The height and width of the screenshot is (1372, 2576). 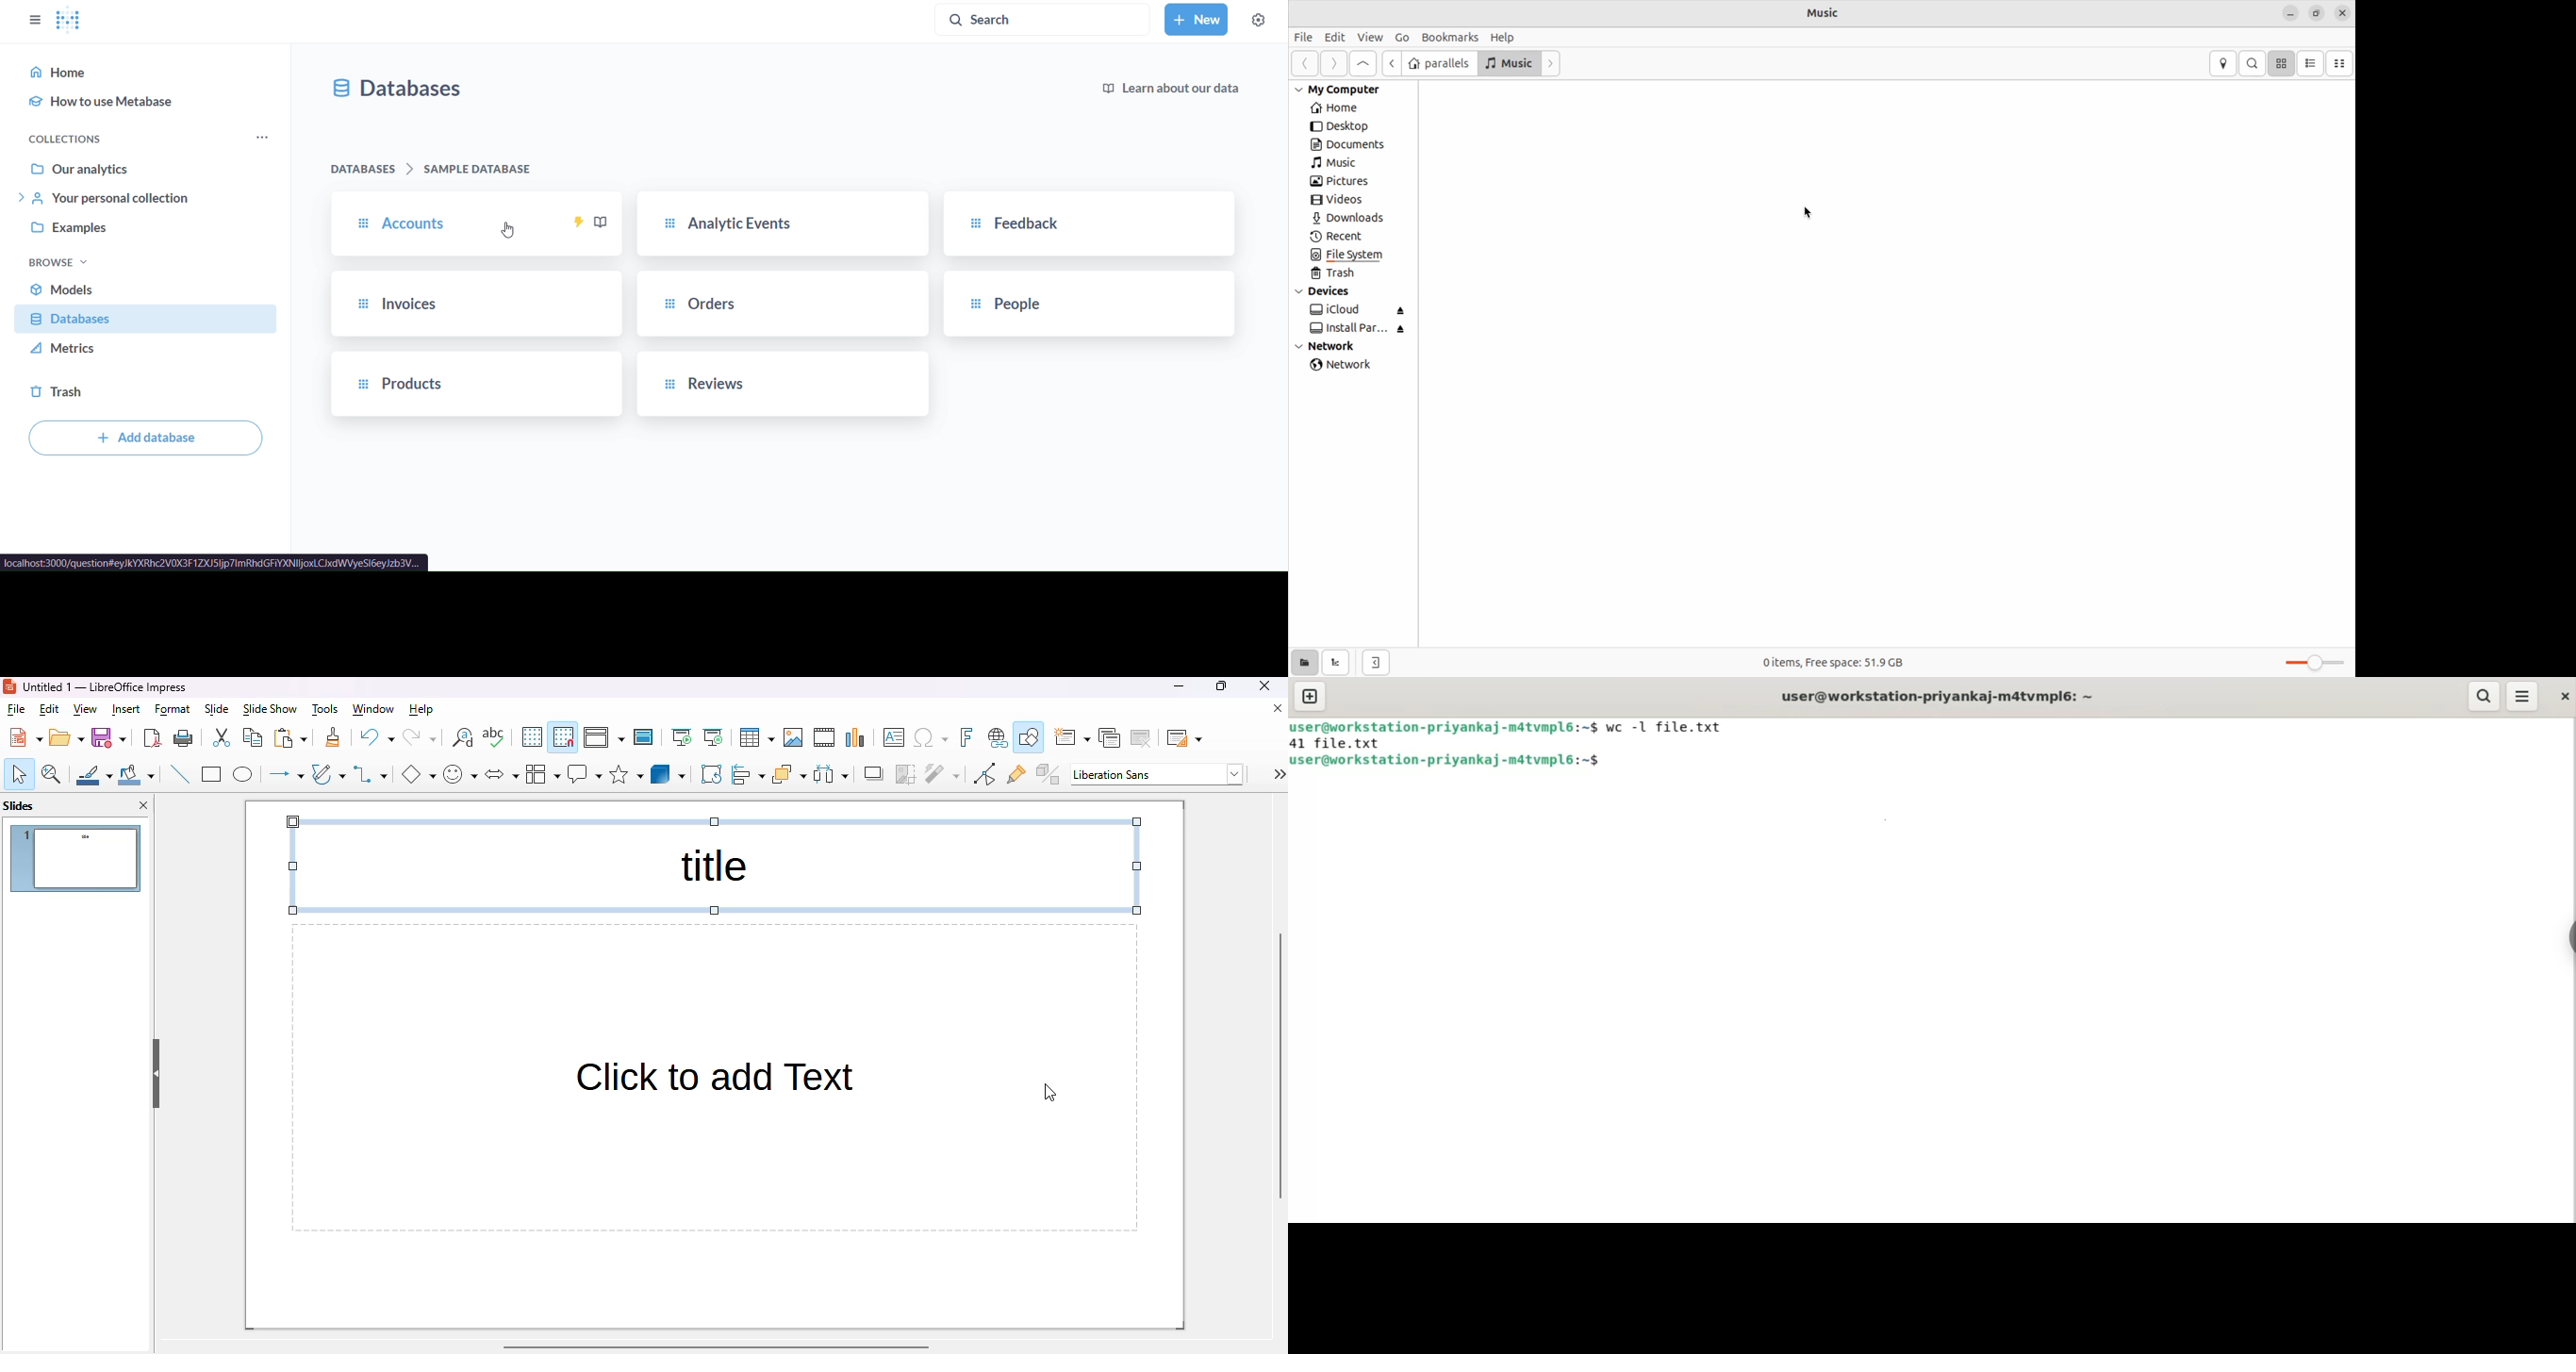 I want to click on insert chart, so click(x=856, y=738).